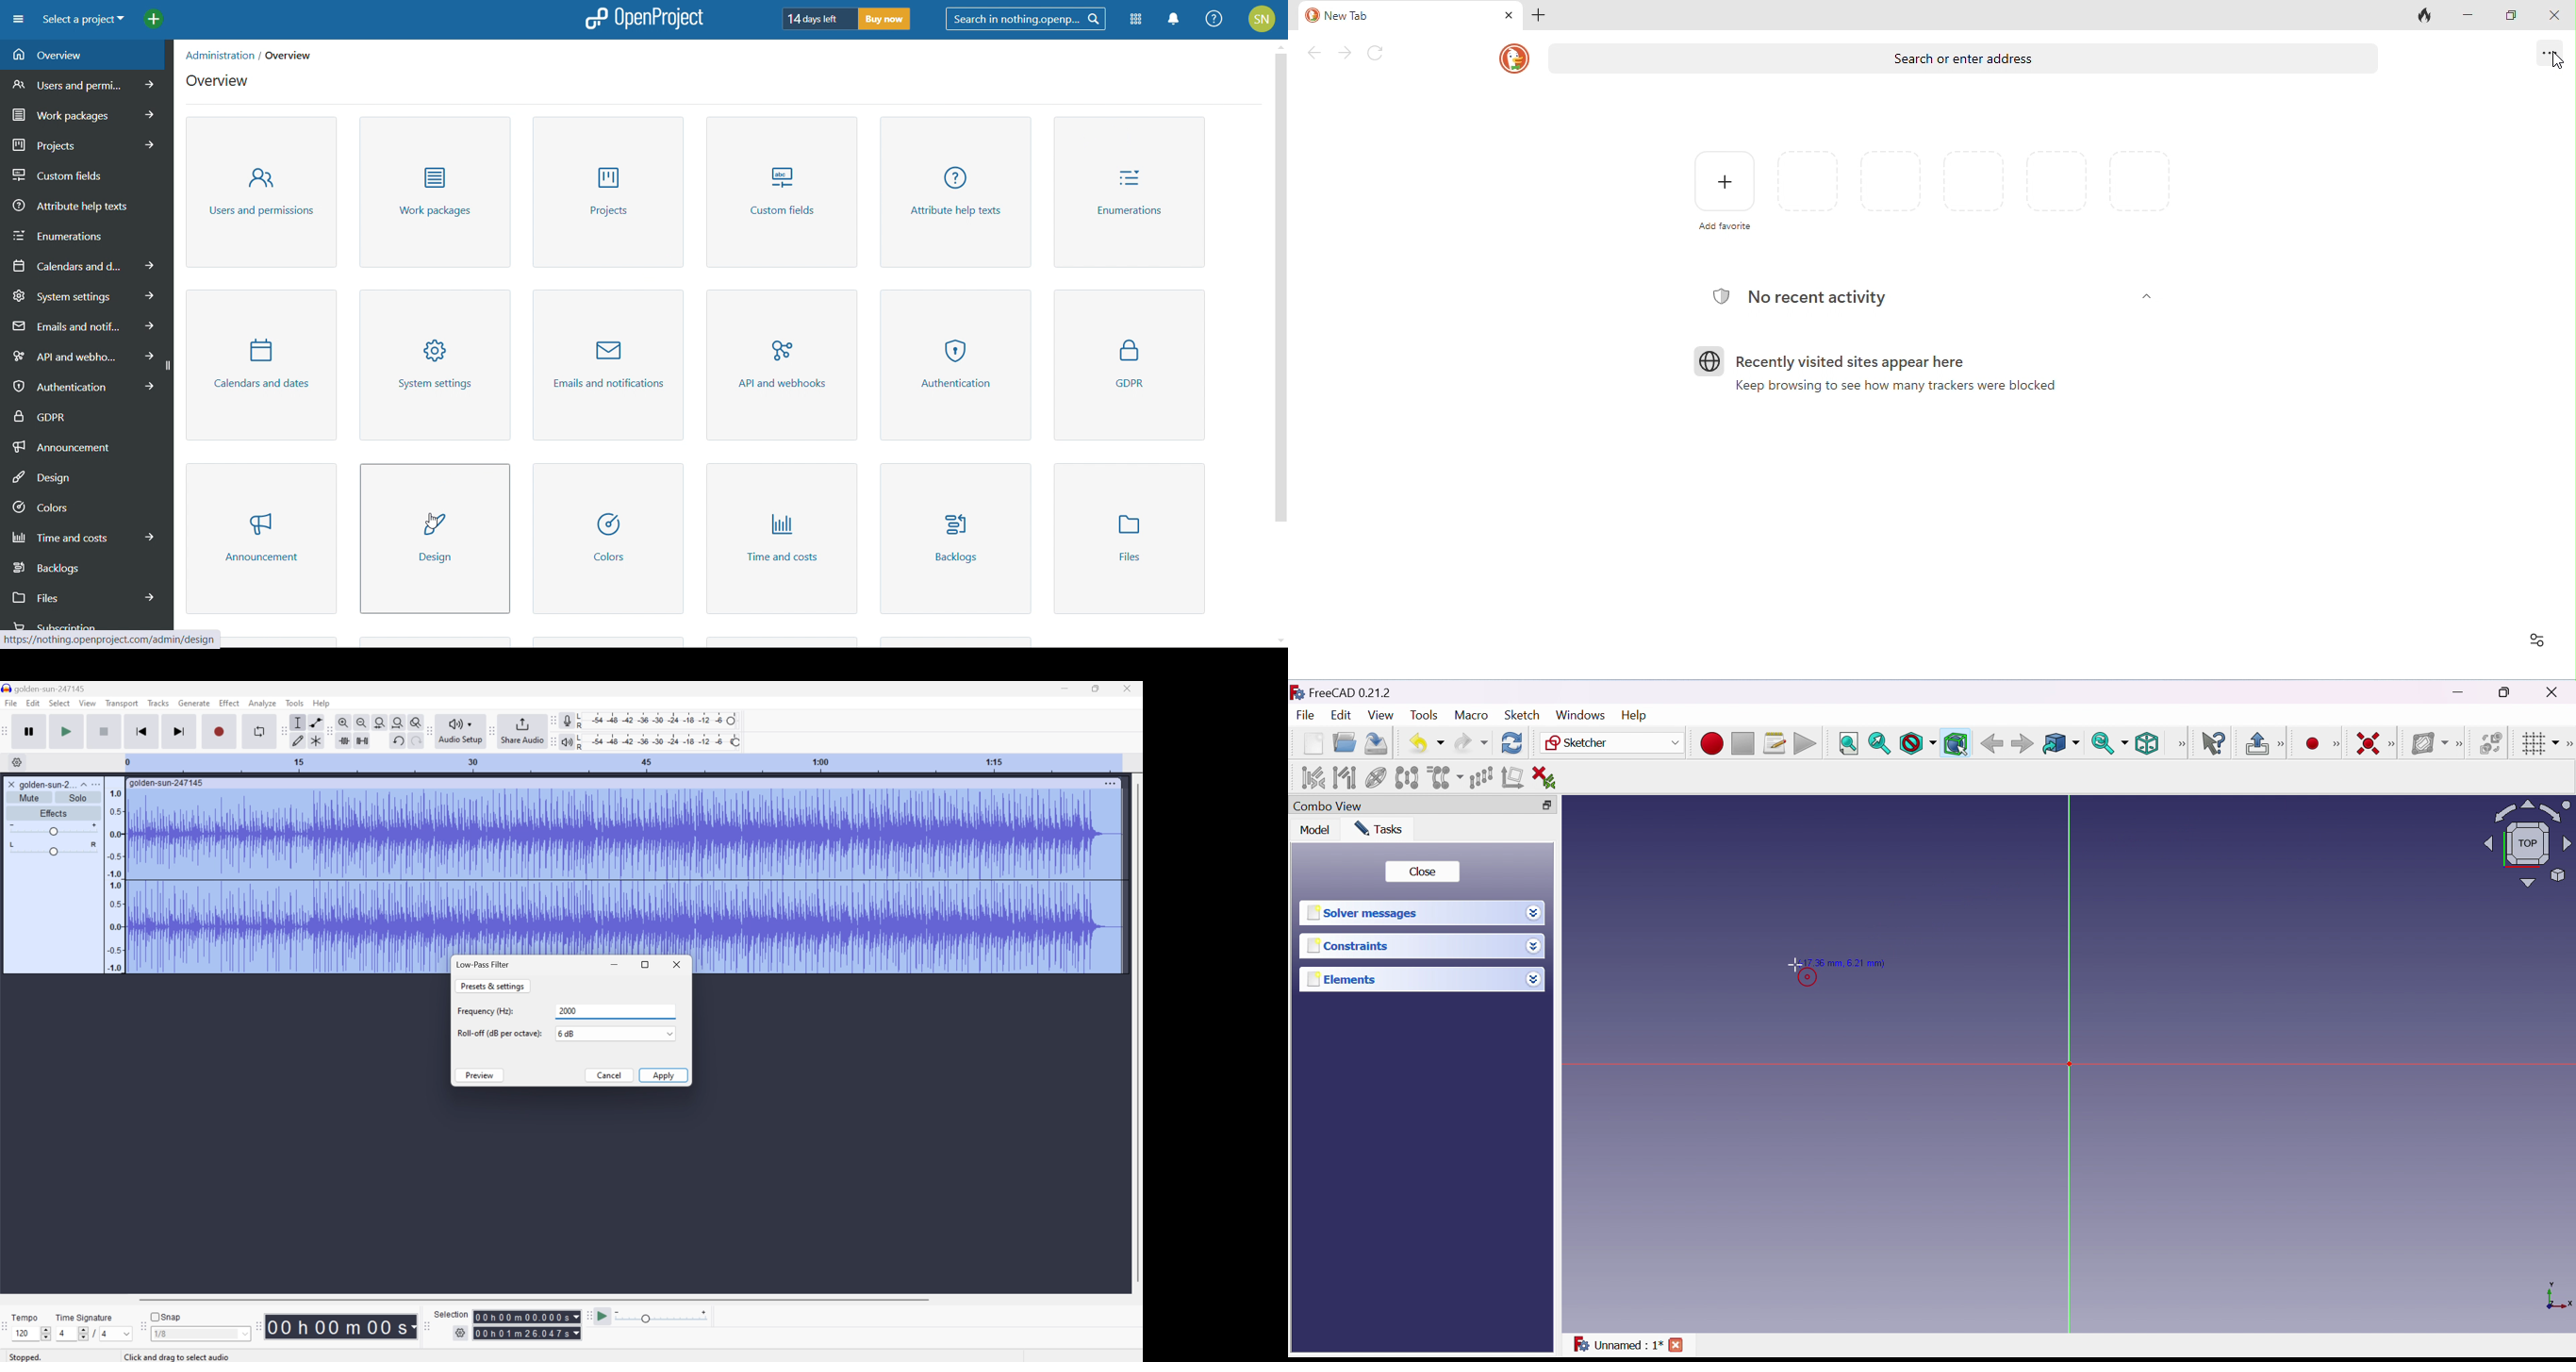 The height and width of the screenshot is (1372, 2576). I want to click on Drop down, so click(1534, 915).